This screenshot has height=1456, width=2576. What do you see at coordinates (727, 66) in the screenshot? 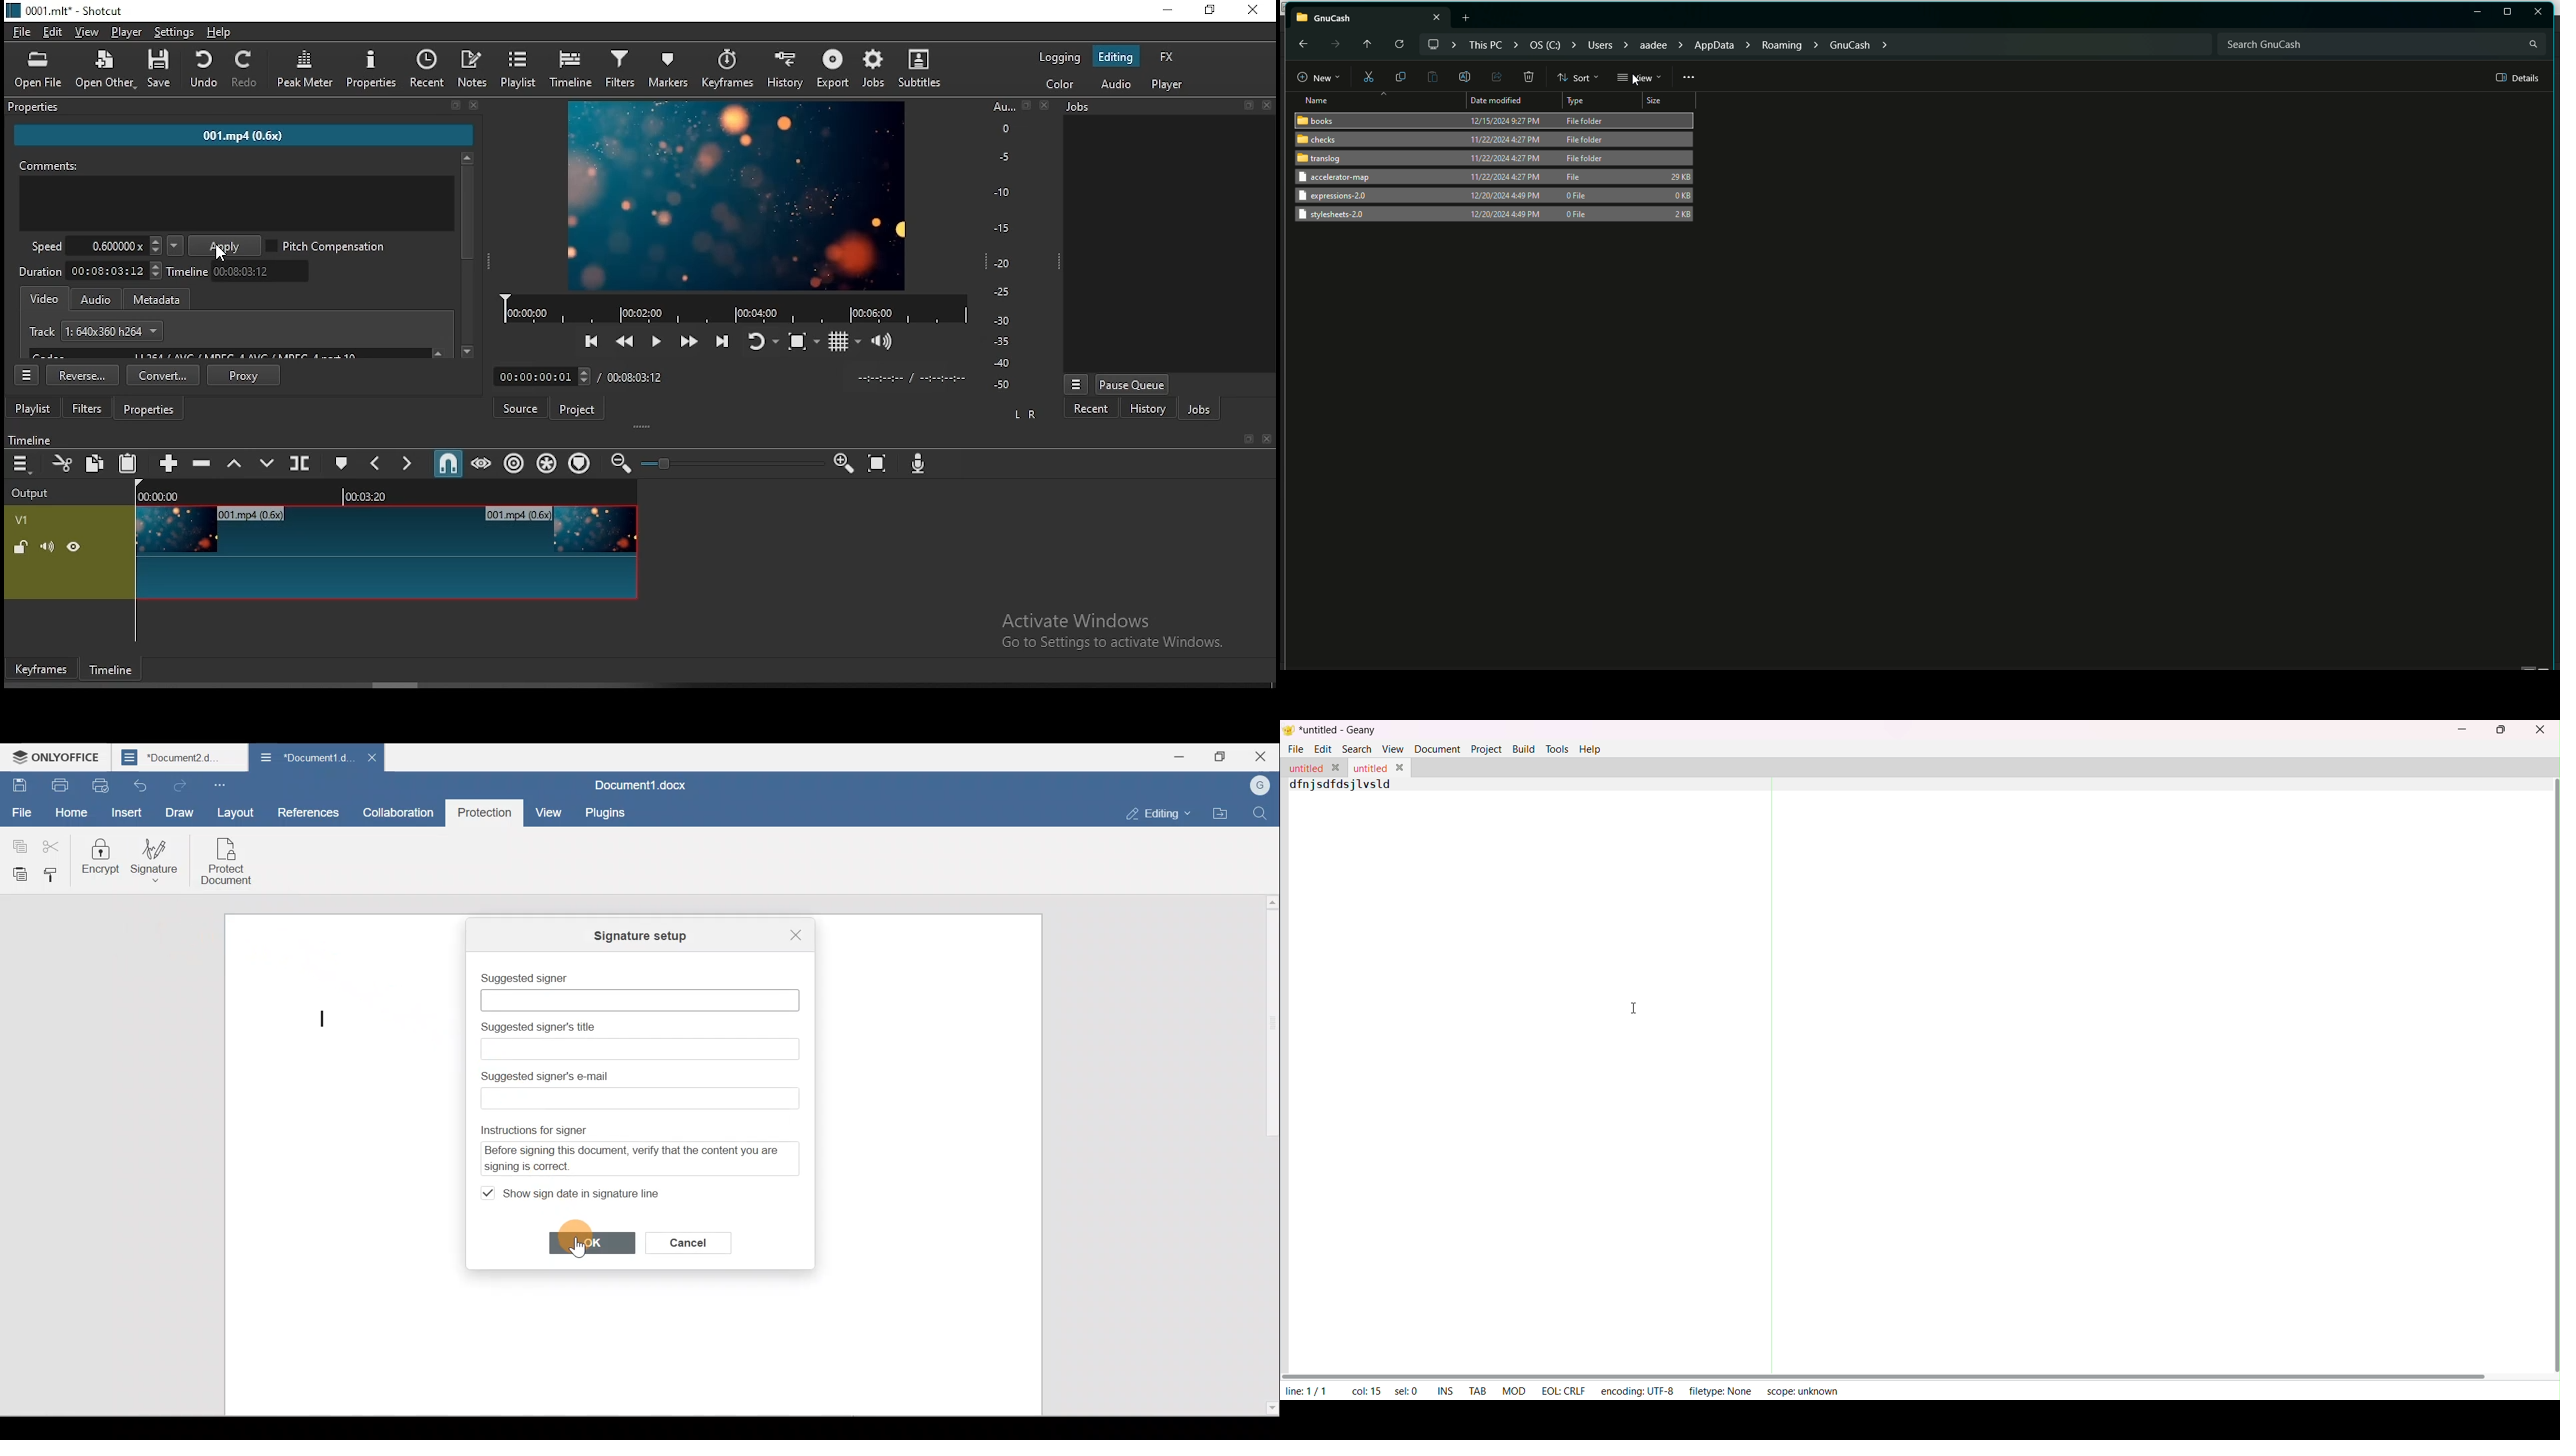
I see `keyframes` at bounding box center [727, 66].